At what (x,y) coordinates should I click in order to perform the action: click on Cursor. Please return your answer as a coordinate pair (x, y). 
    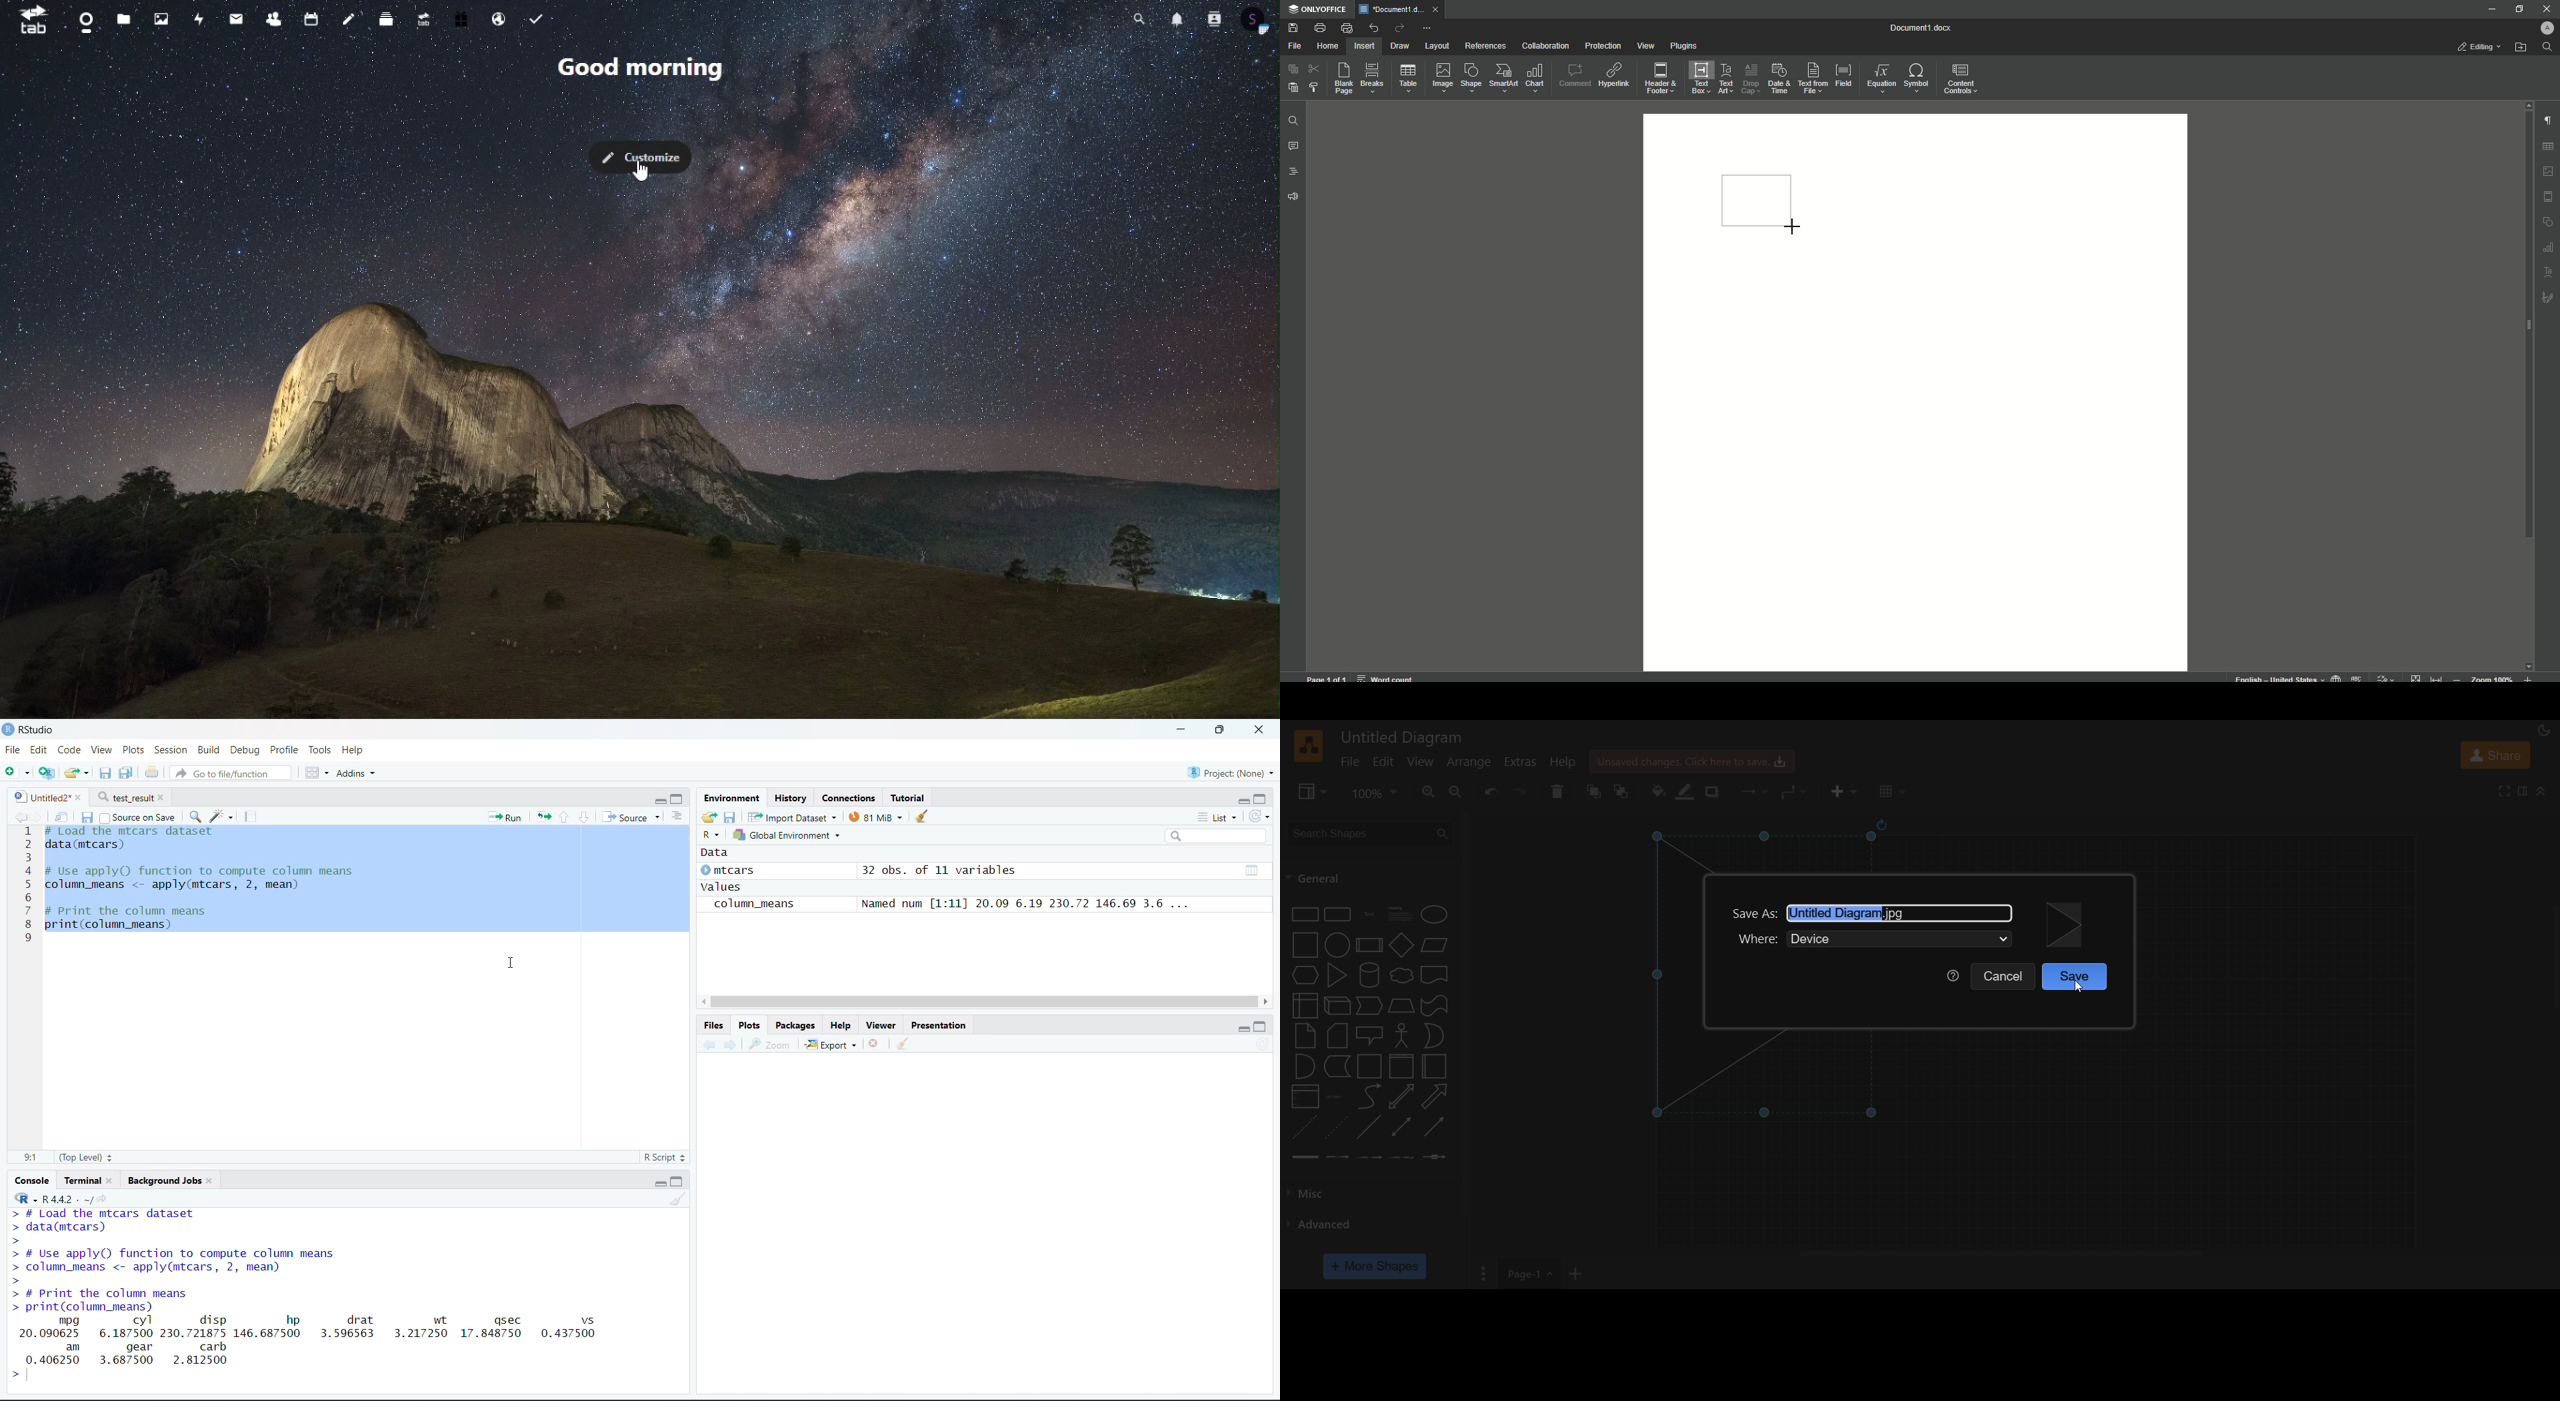
    Looking at the image, I should click on (501, 831).